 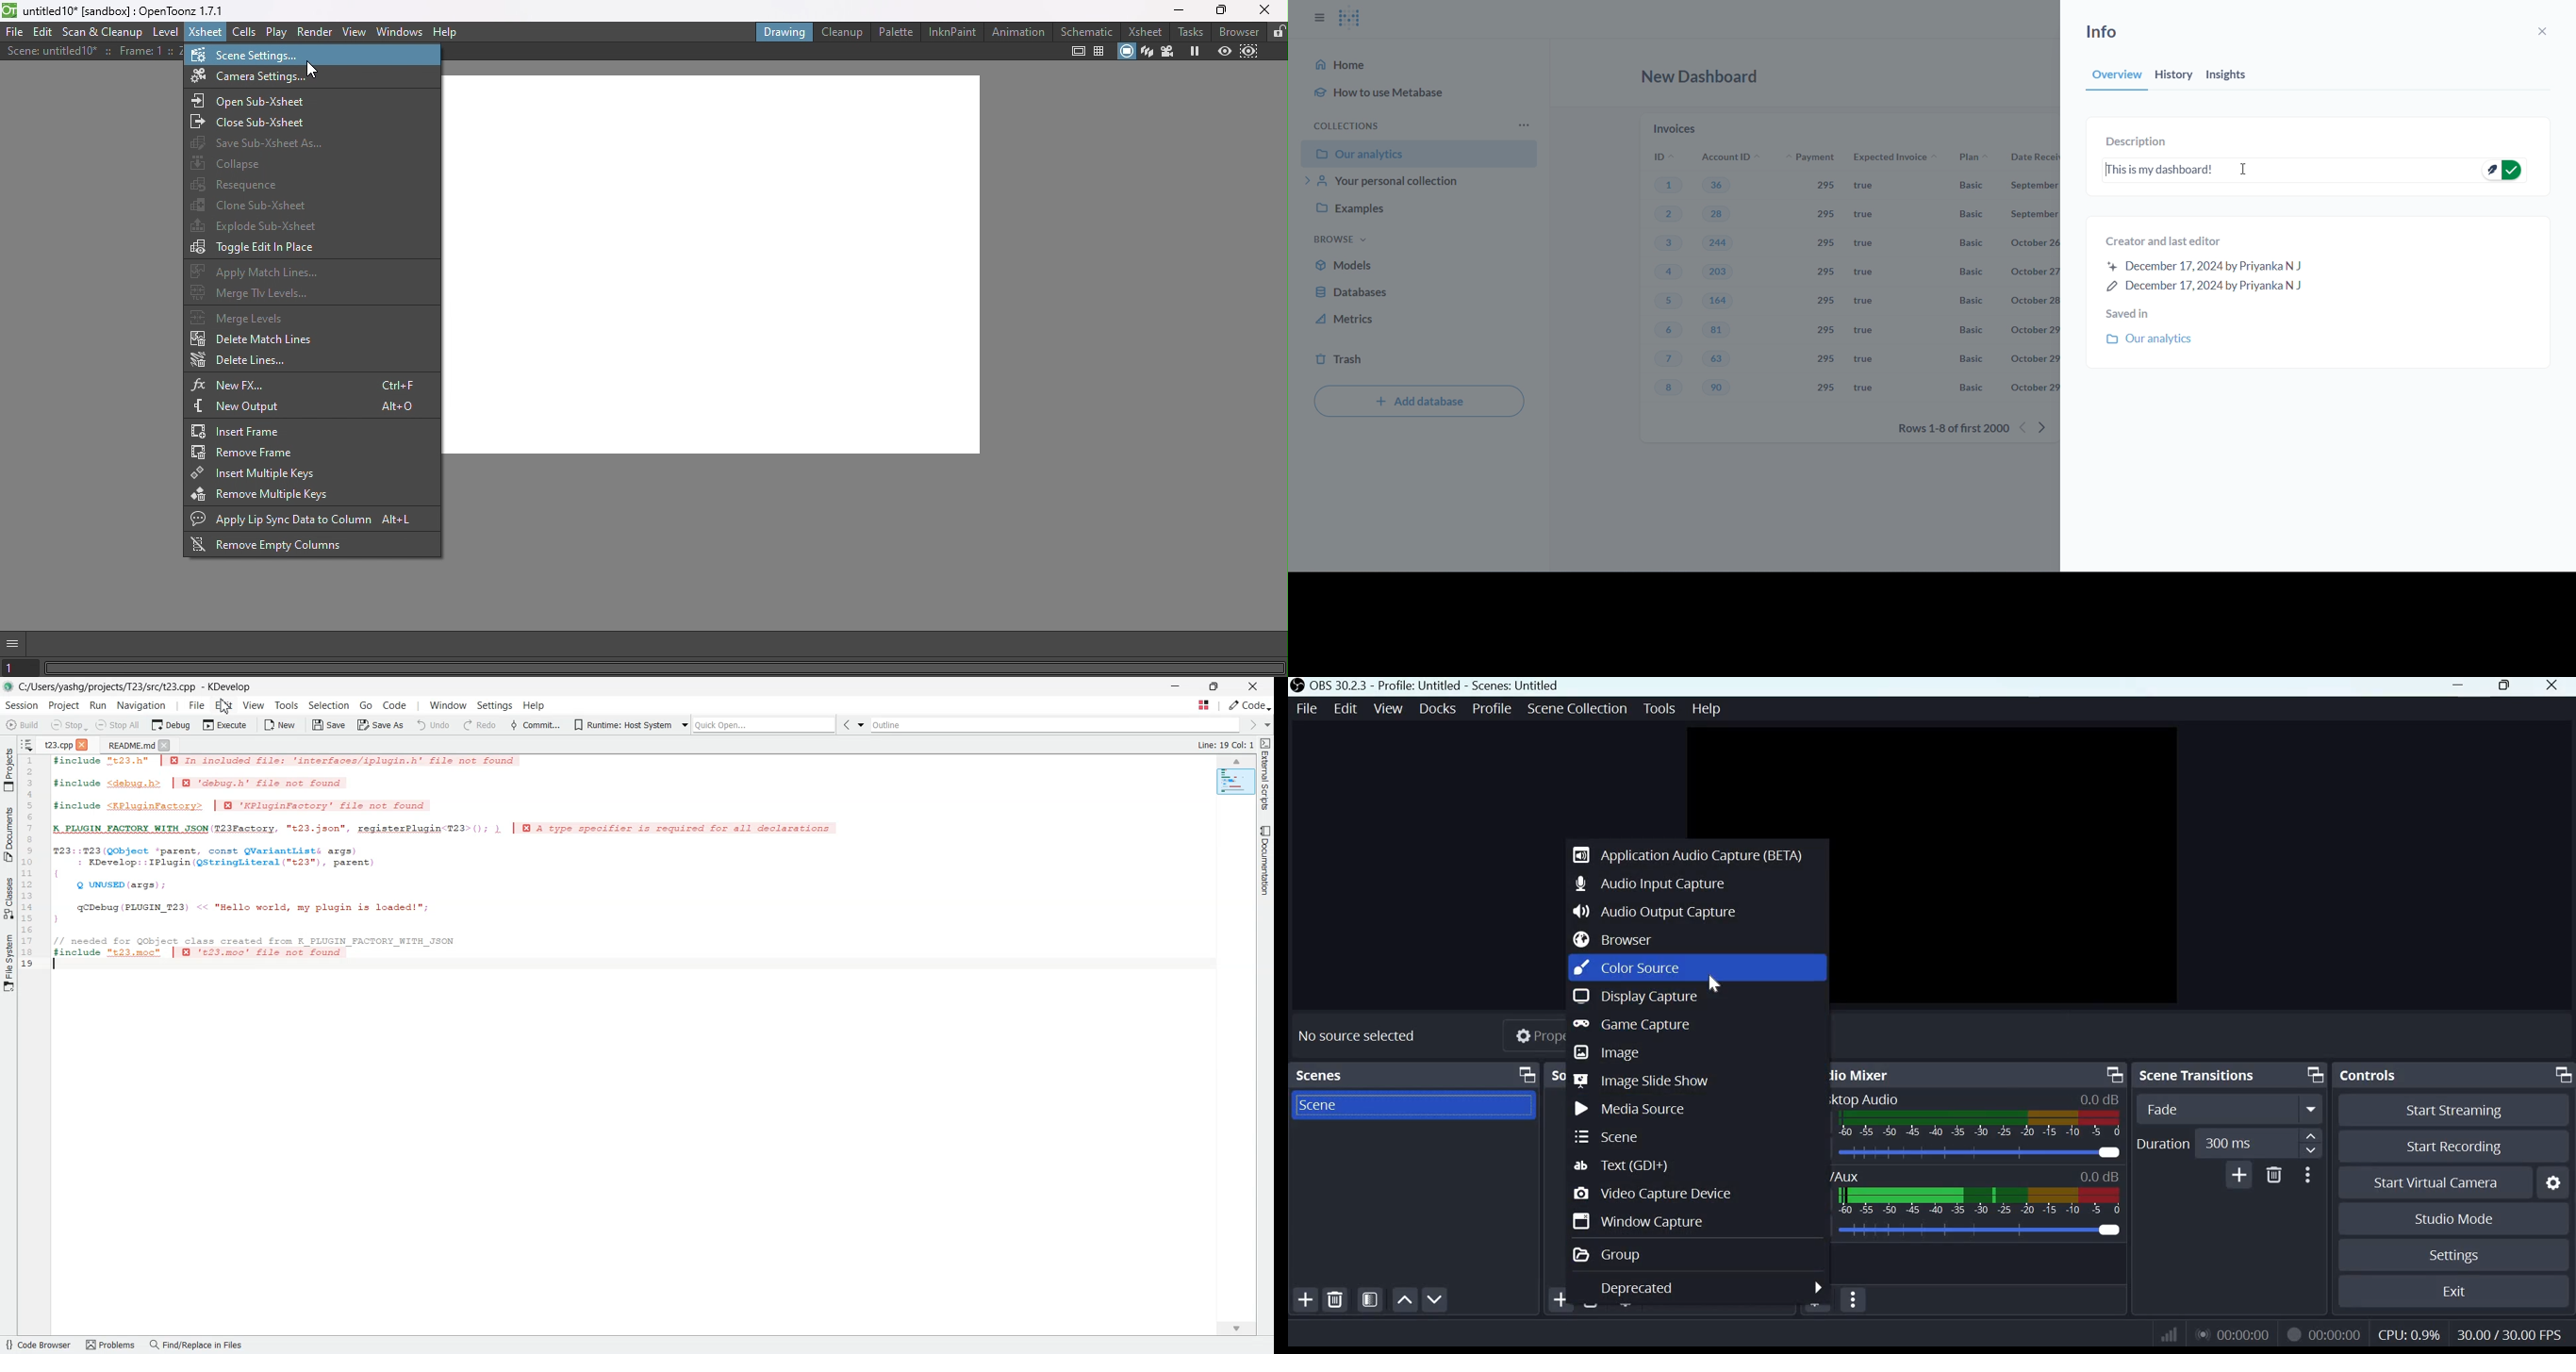 What do you see at coordinates (256, 339) in the screenshot?
I see `Delete match lines` at bounding box center [256, 339].